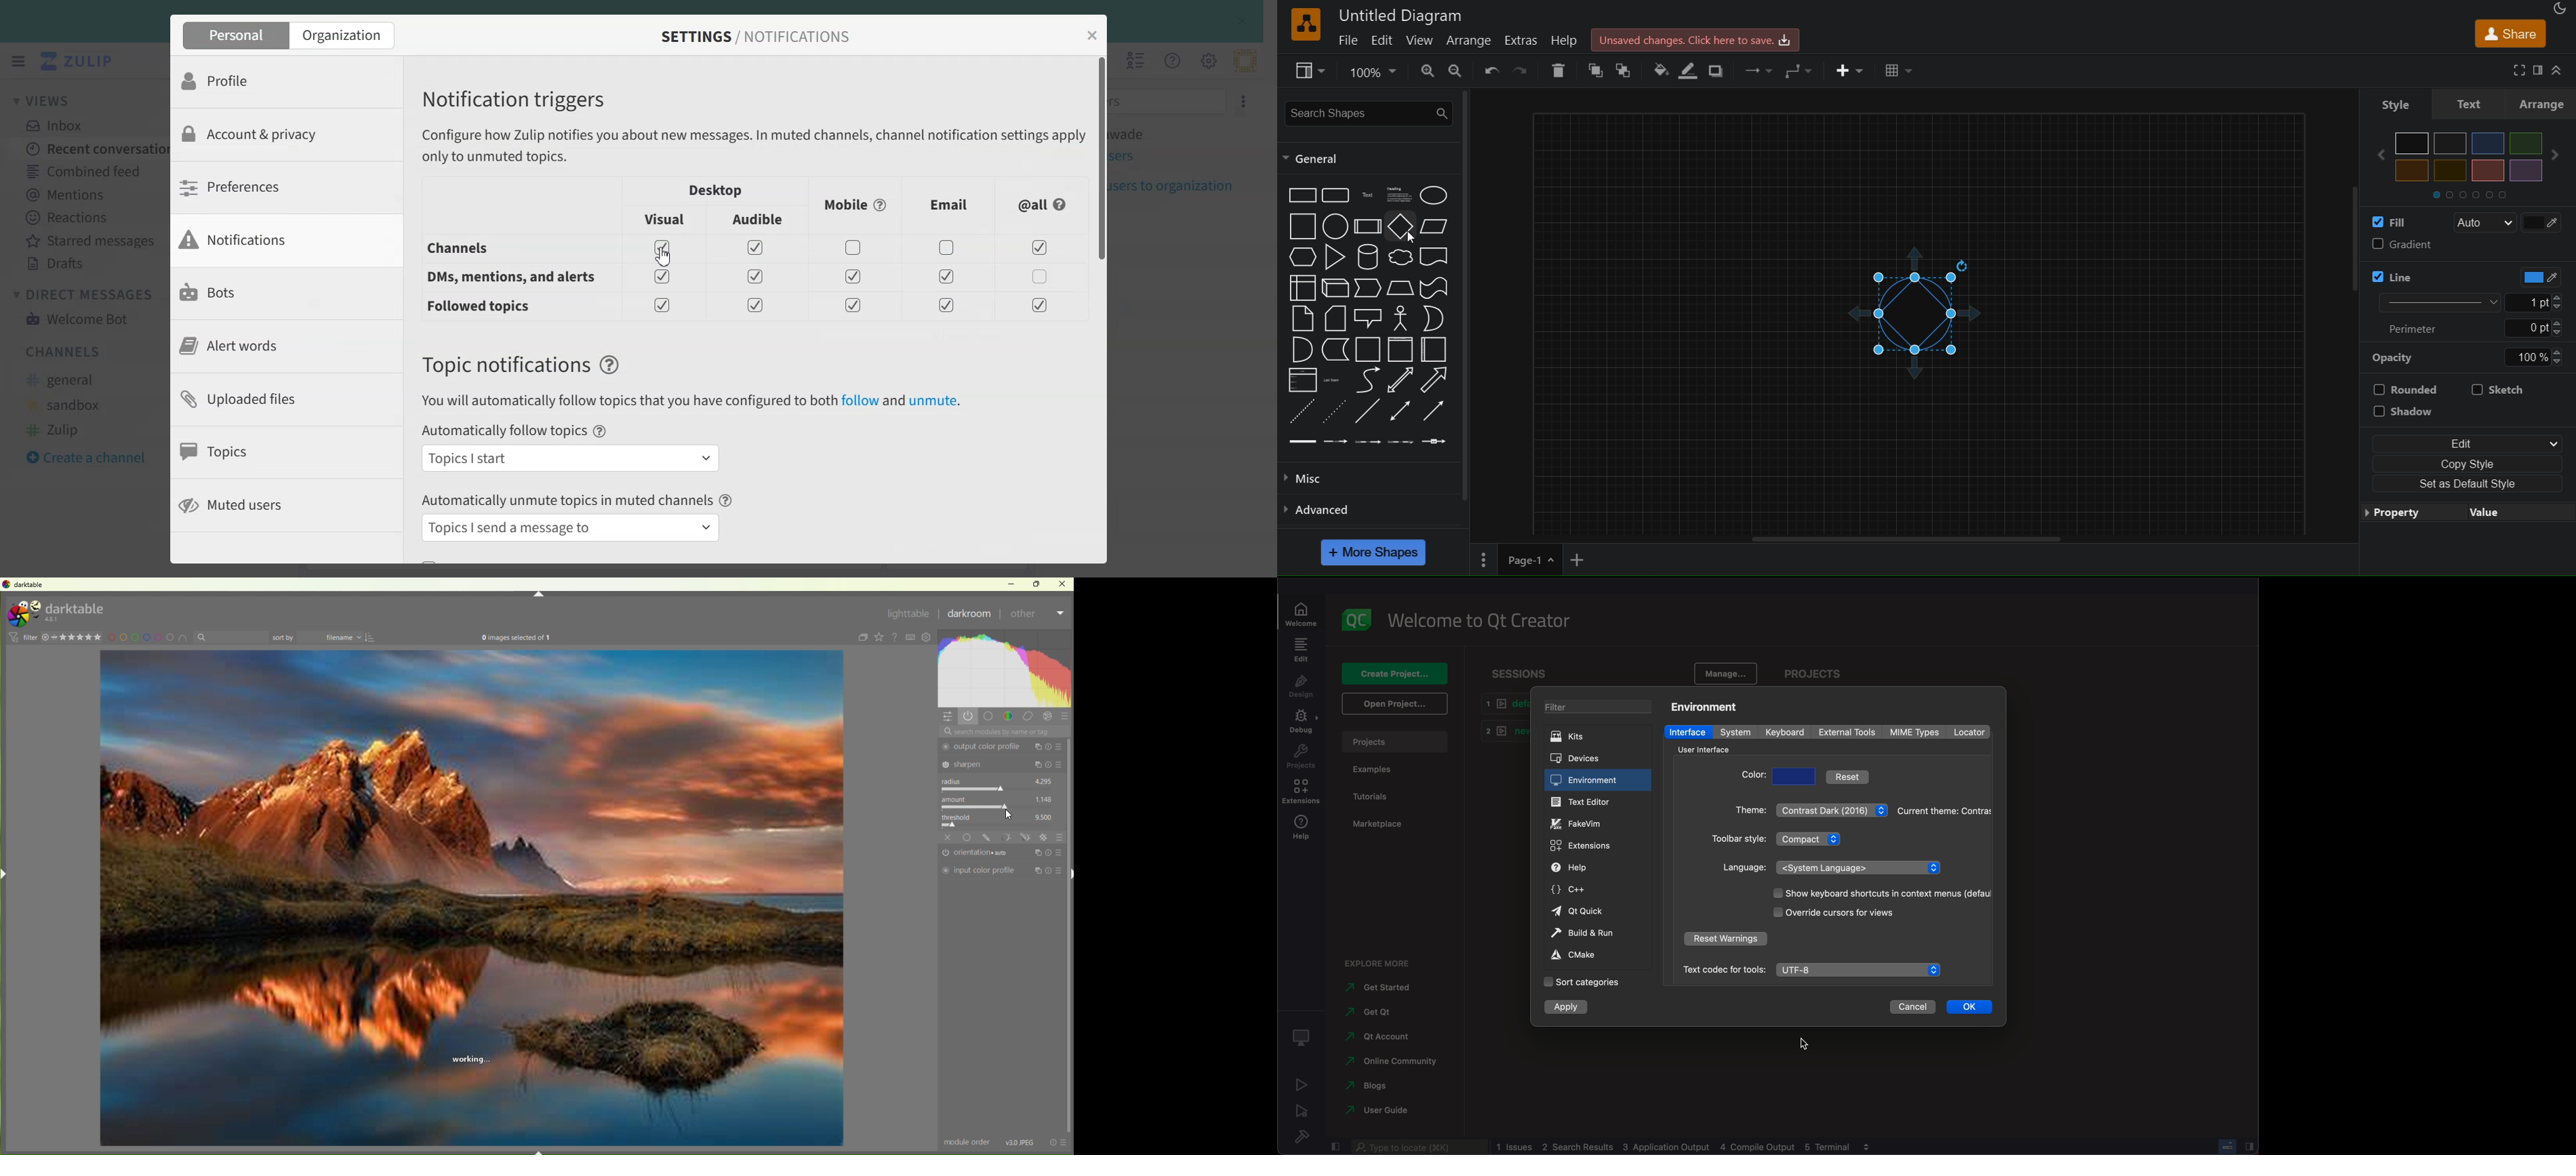 The height and width of the screenshot is (1176, 2576). I want to click on explore more, so click(1382, 959).